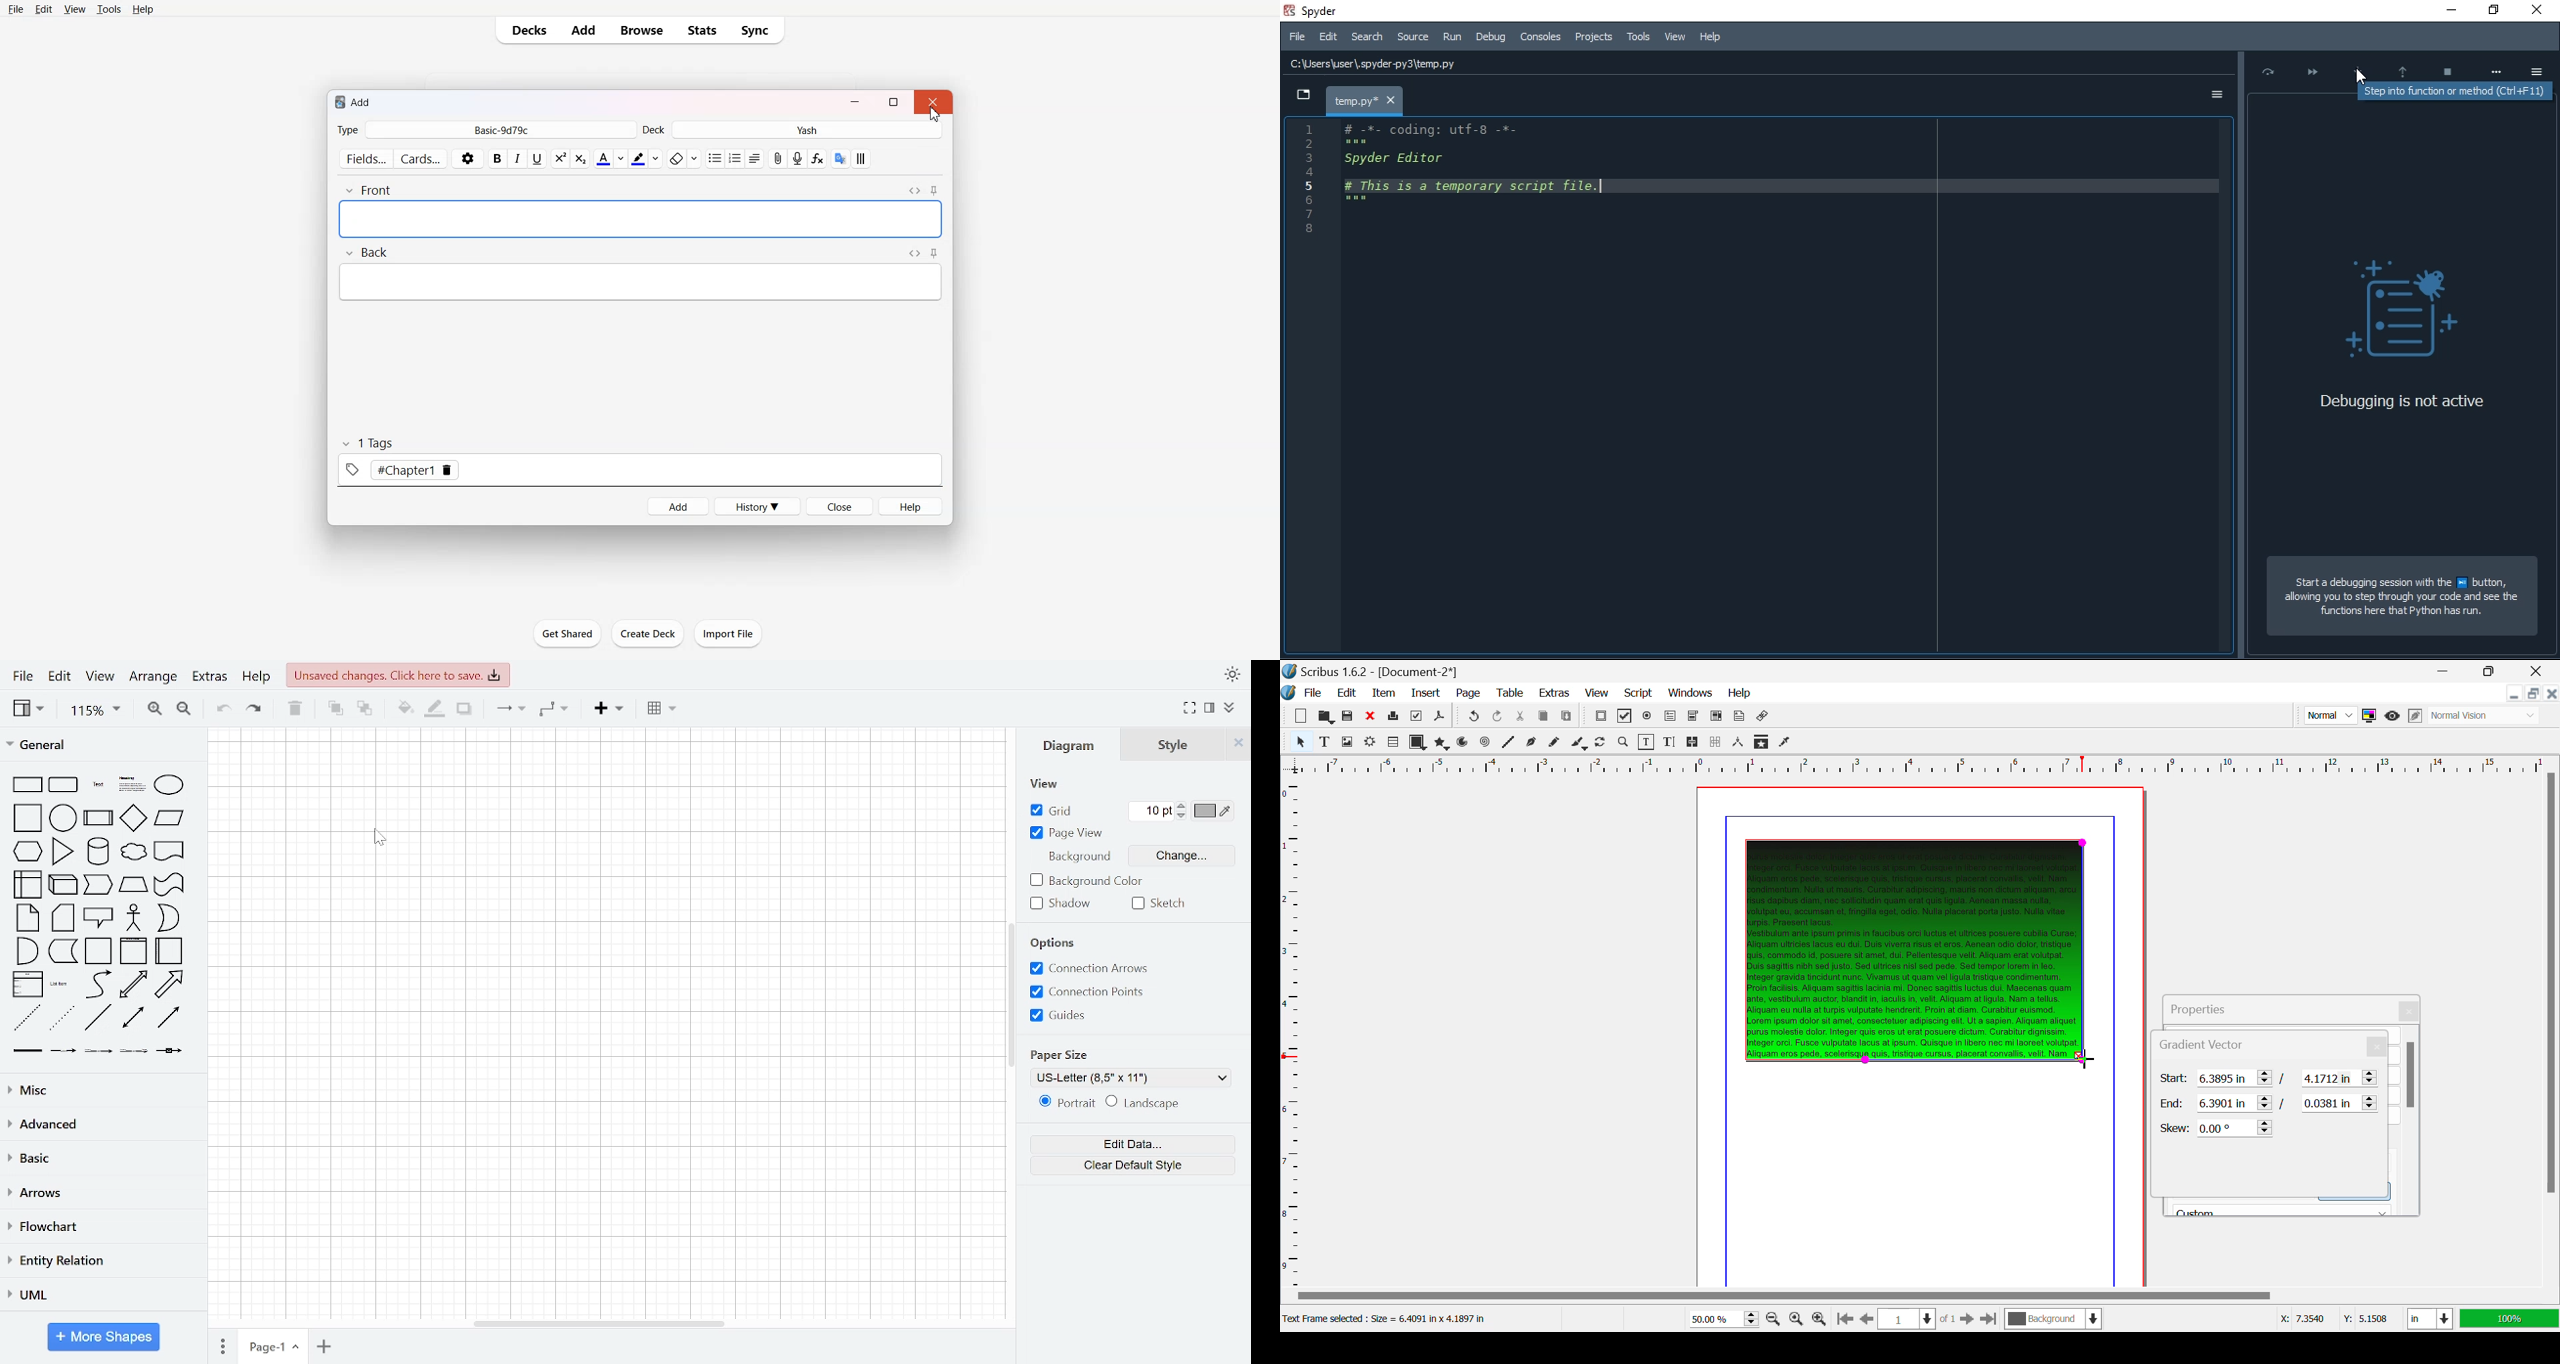 This screenshot has width=2576, height=1372. Describe the element at coordinates (756, 159) in the screenshot. I see `Alignment` at that location.